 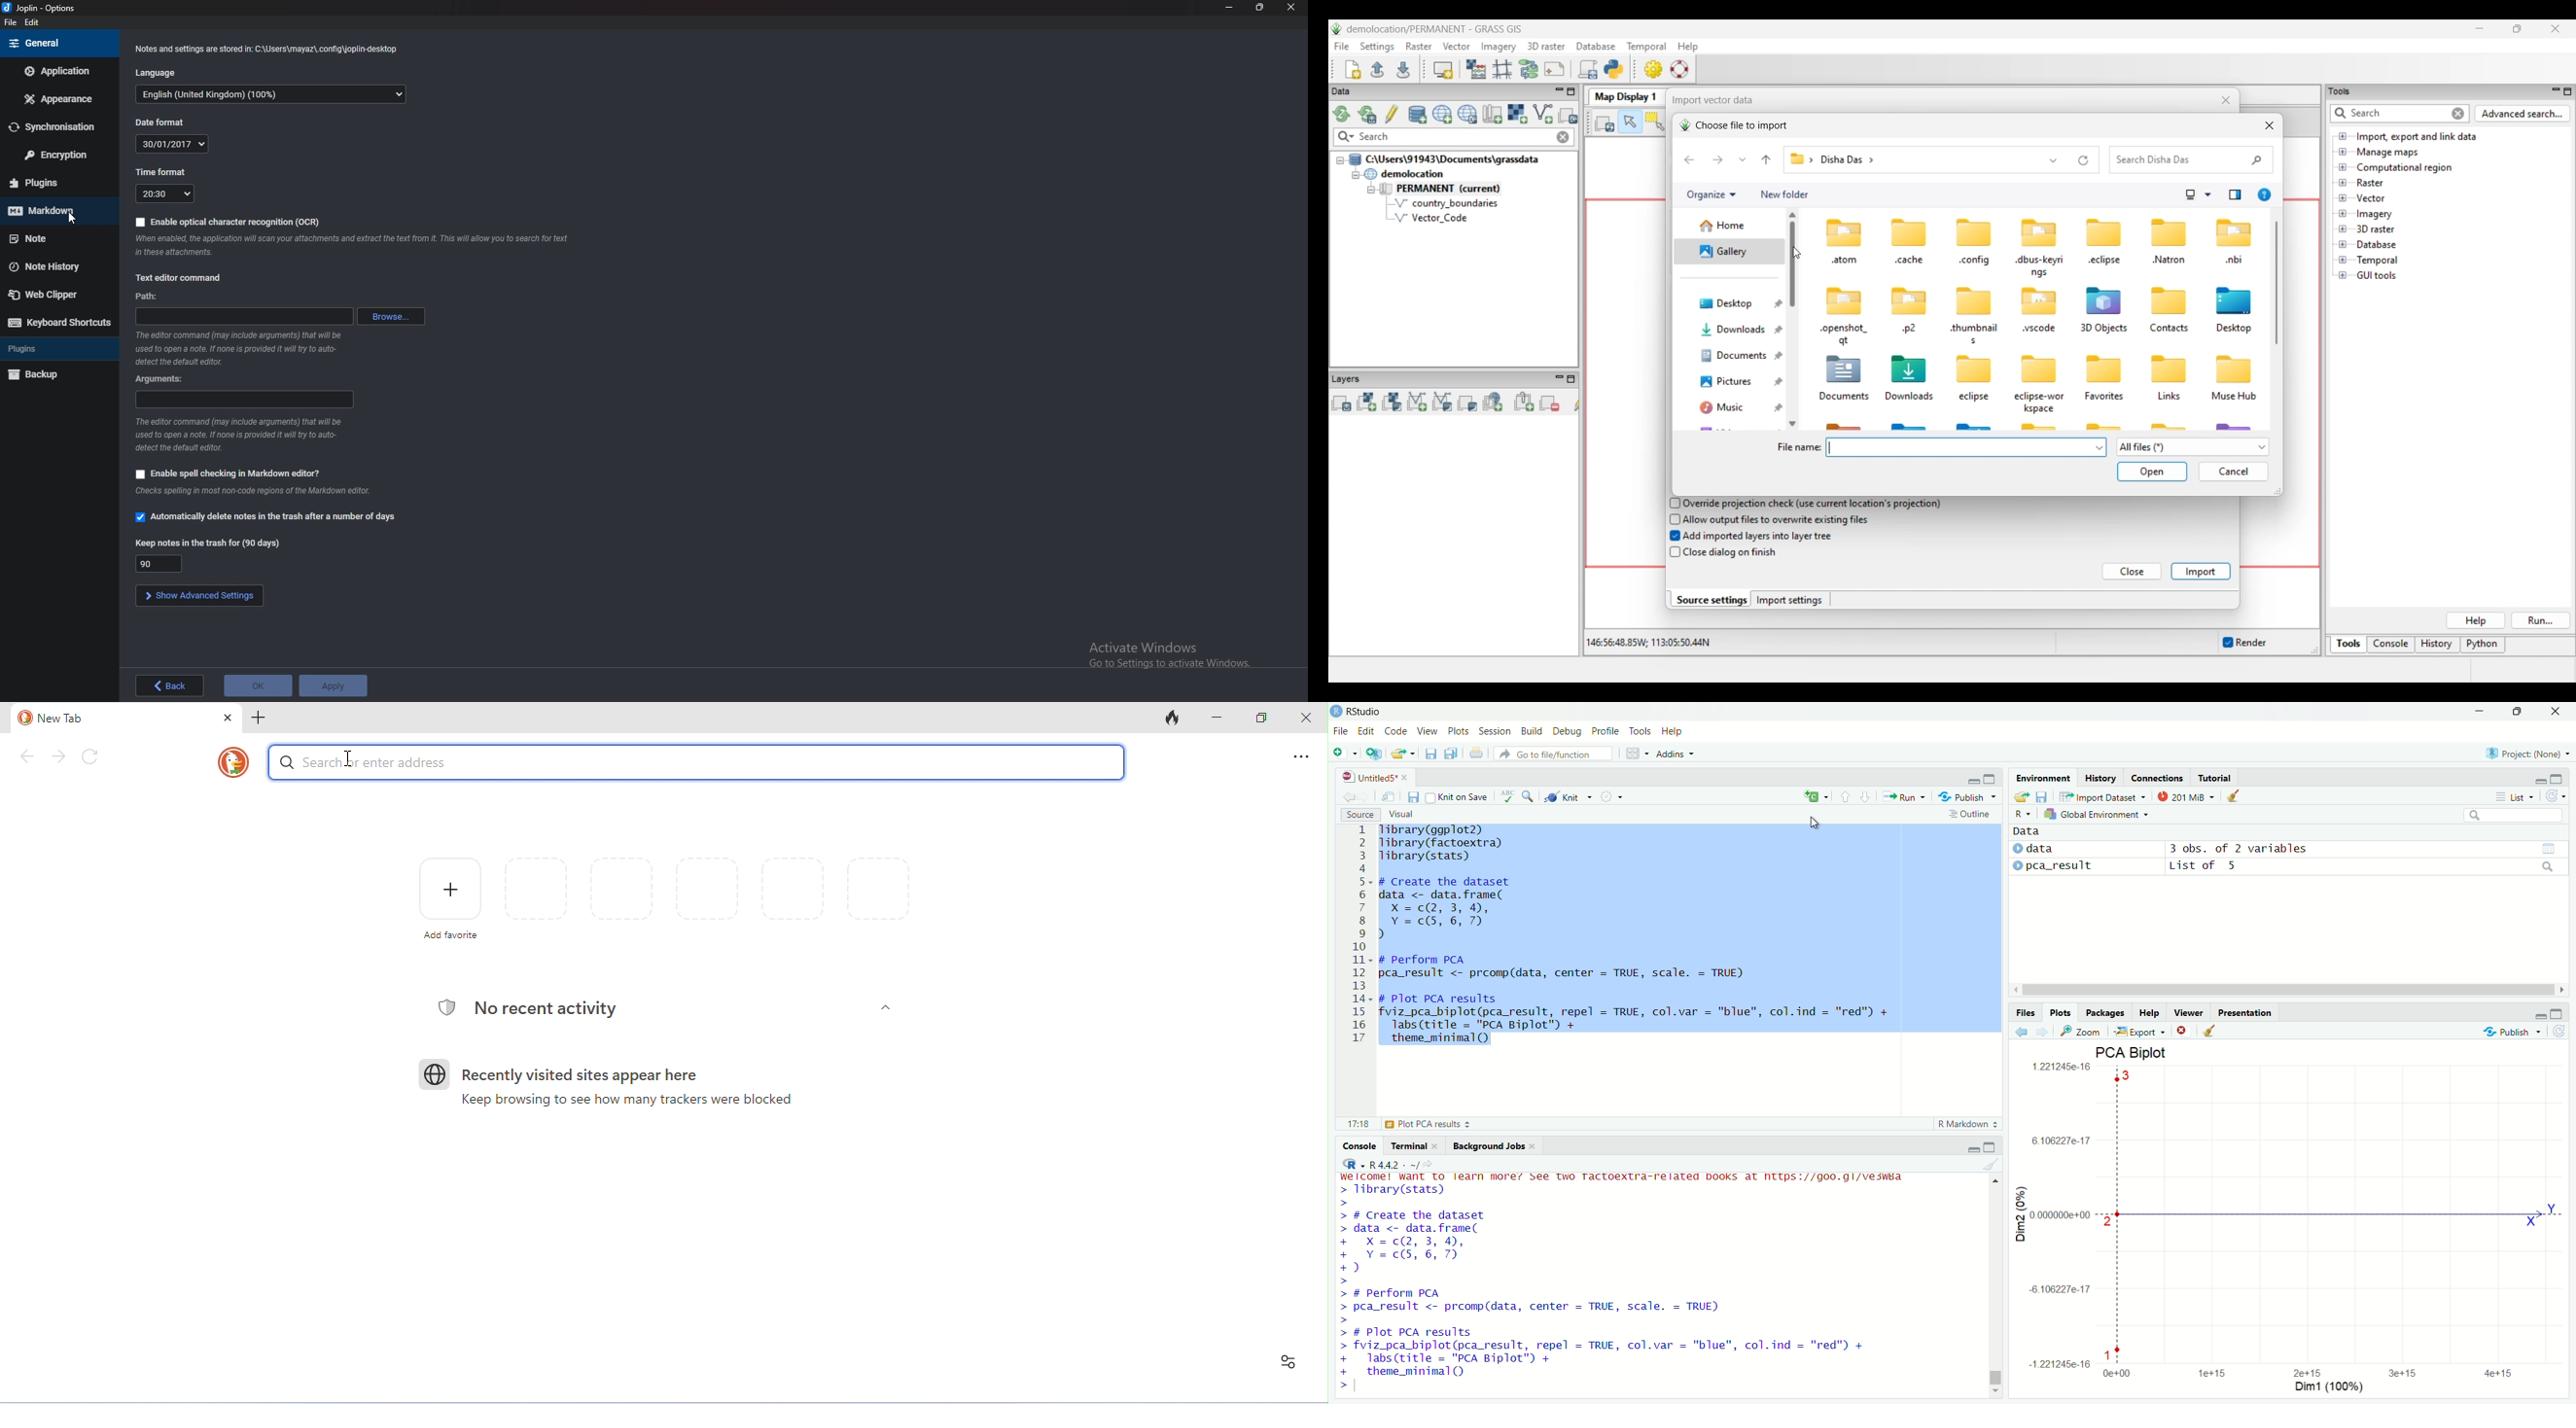 What do you see at coordinates (170, 686) in the screenshot?
I see `back` at bounding box center [170, 686].